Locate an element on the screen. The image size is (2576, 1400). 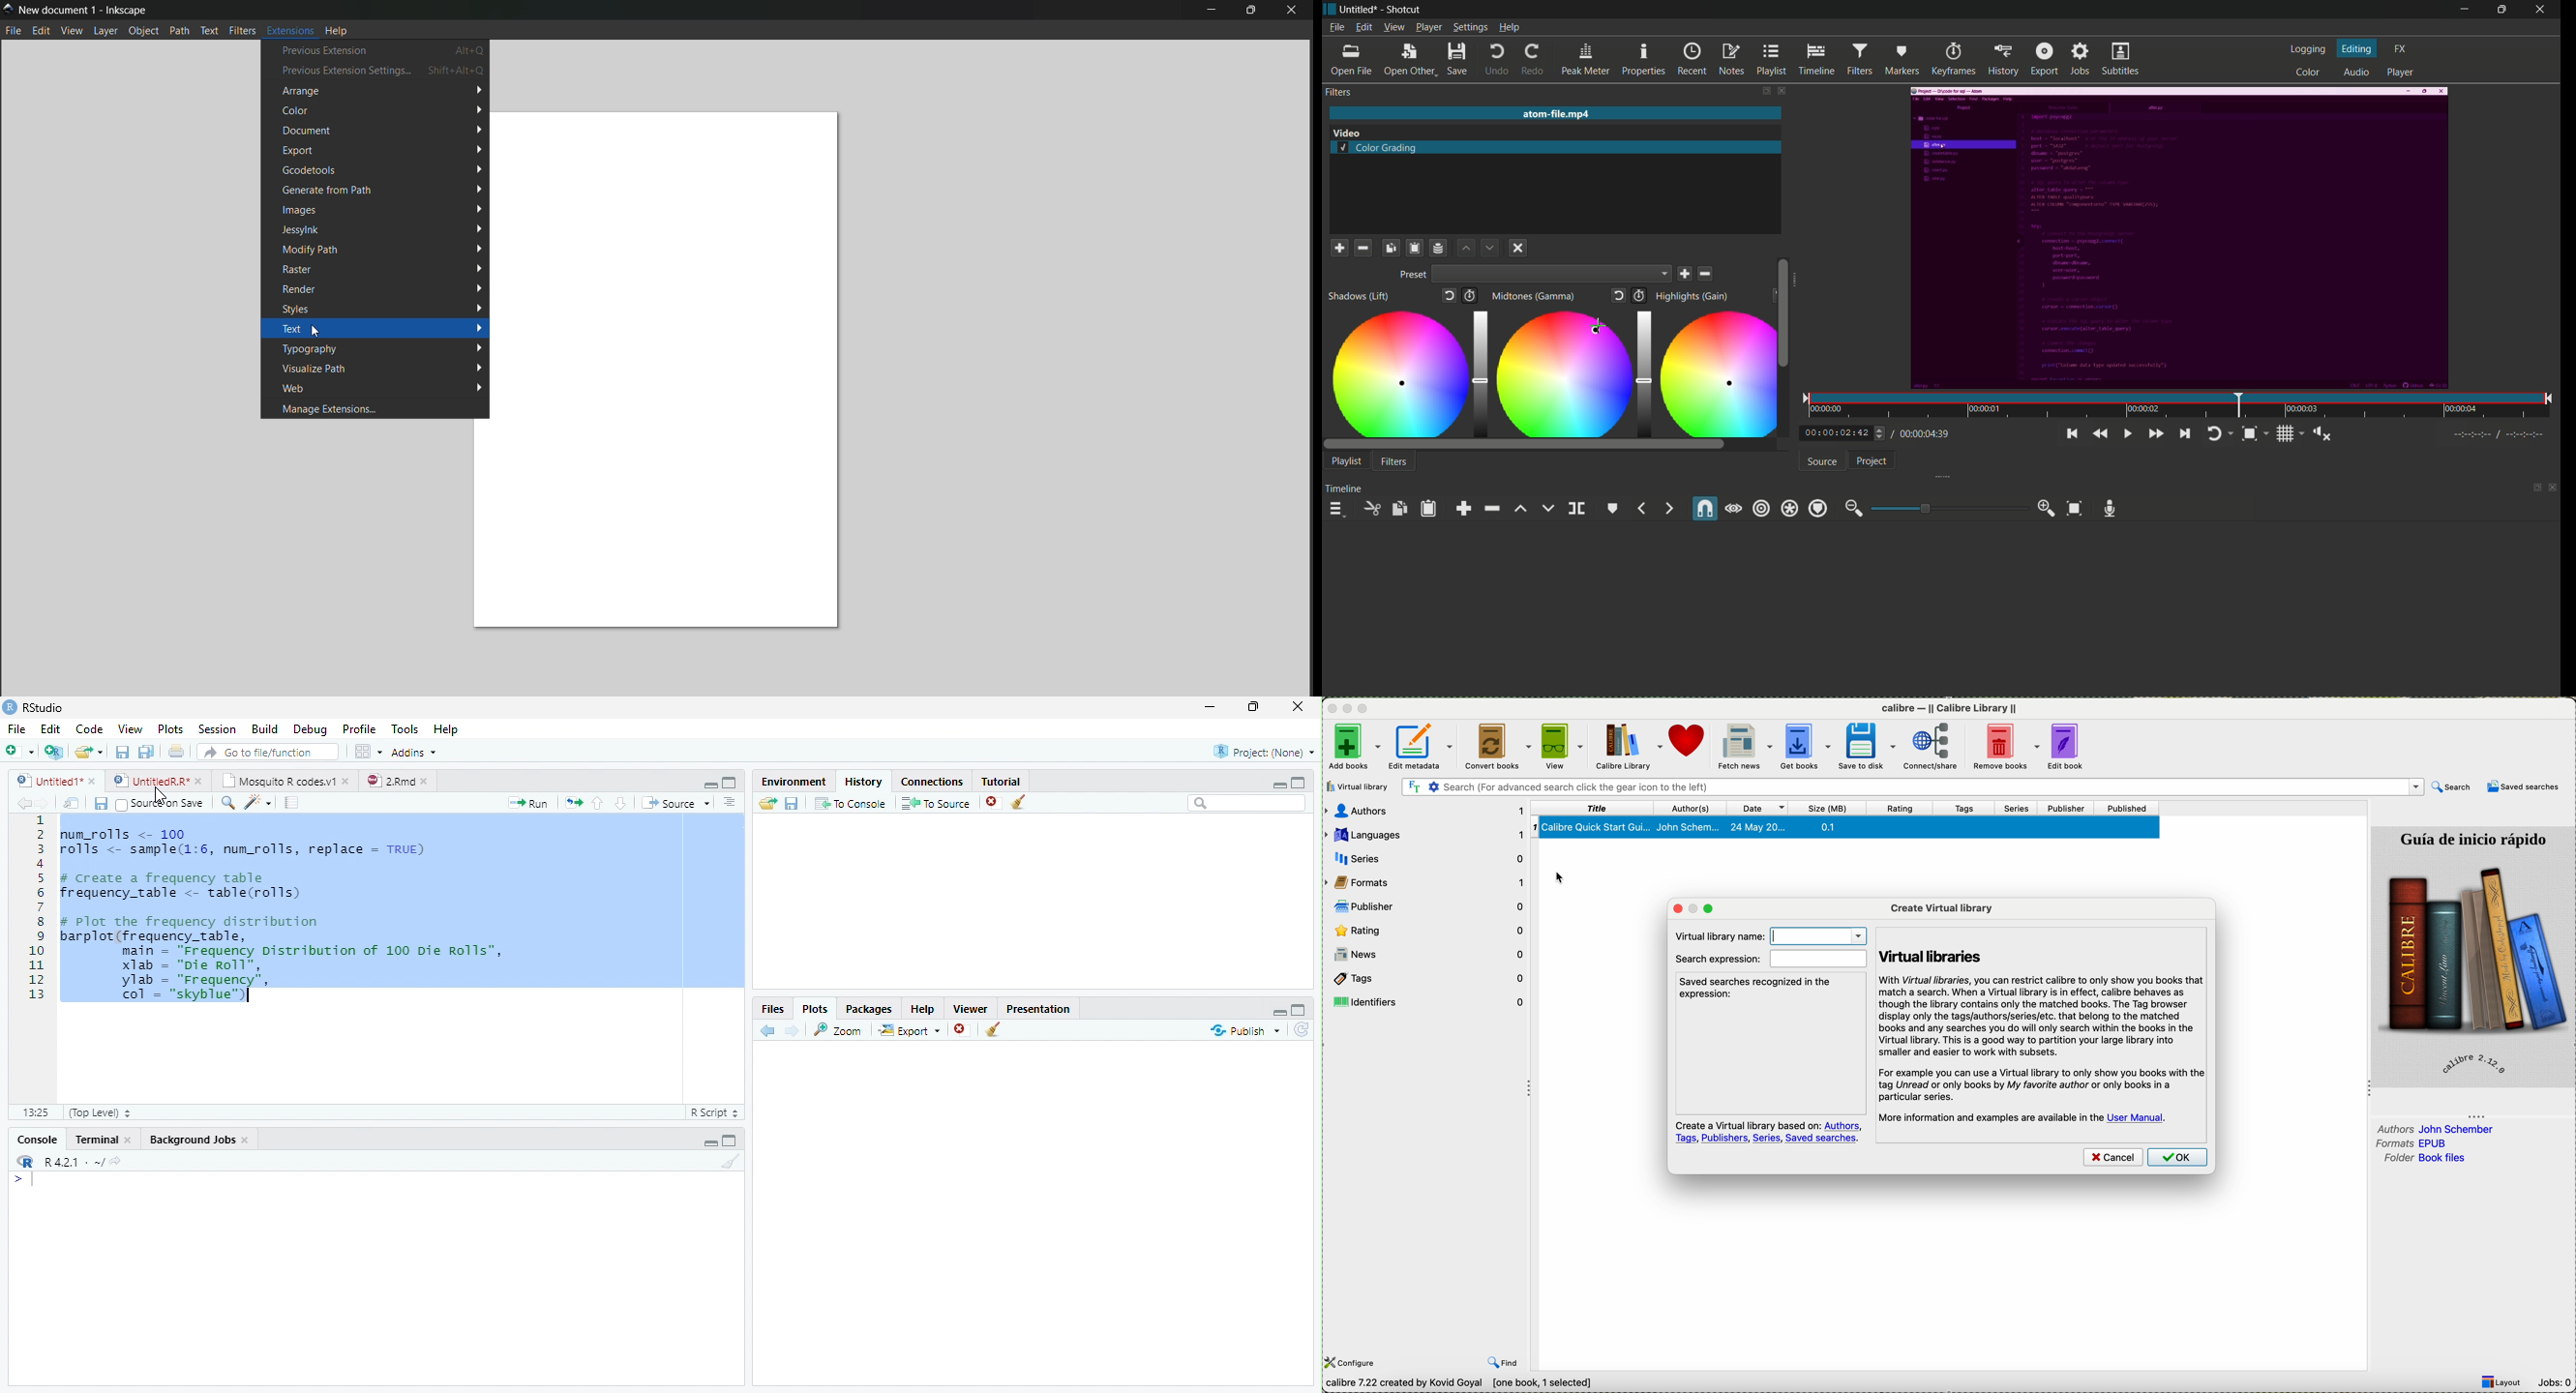
split at playhead is located at coordinates (1577, 509).